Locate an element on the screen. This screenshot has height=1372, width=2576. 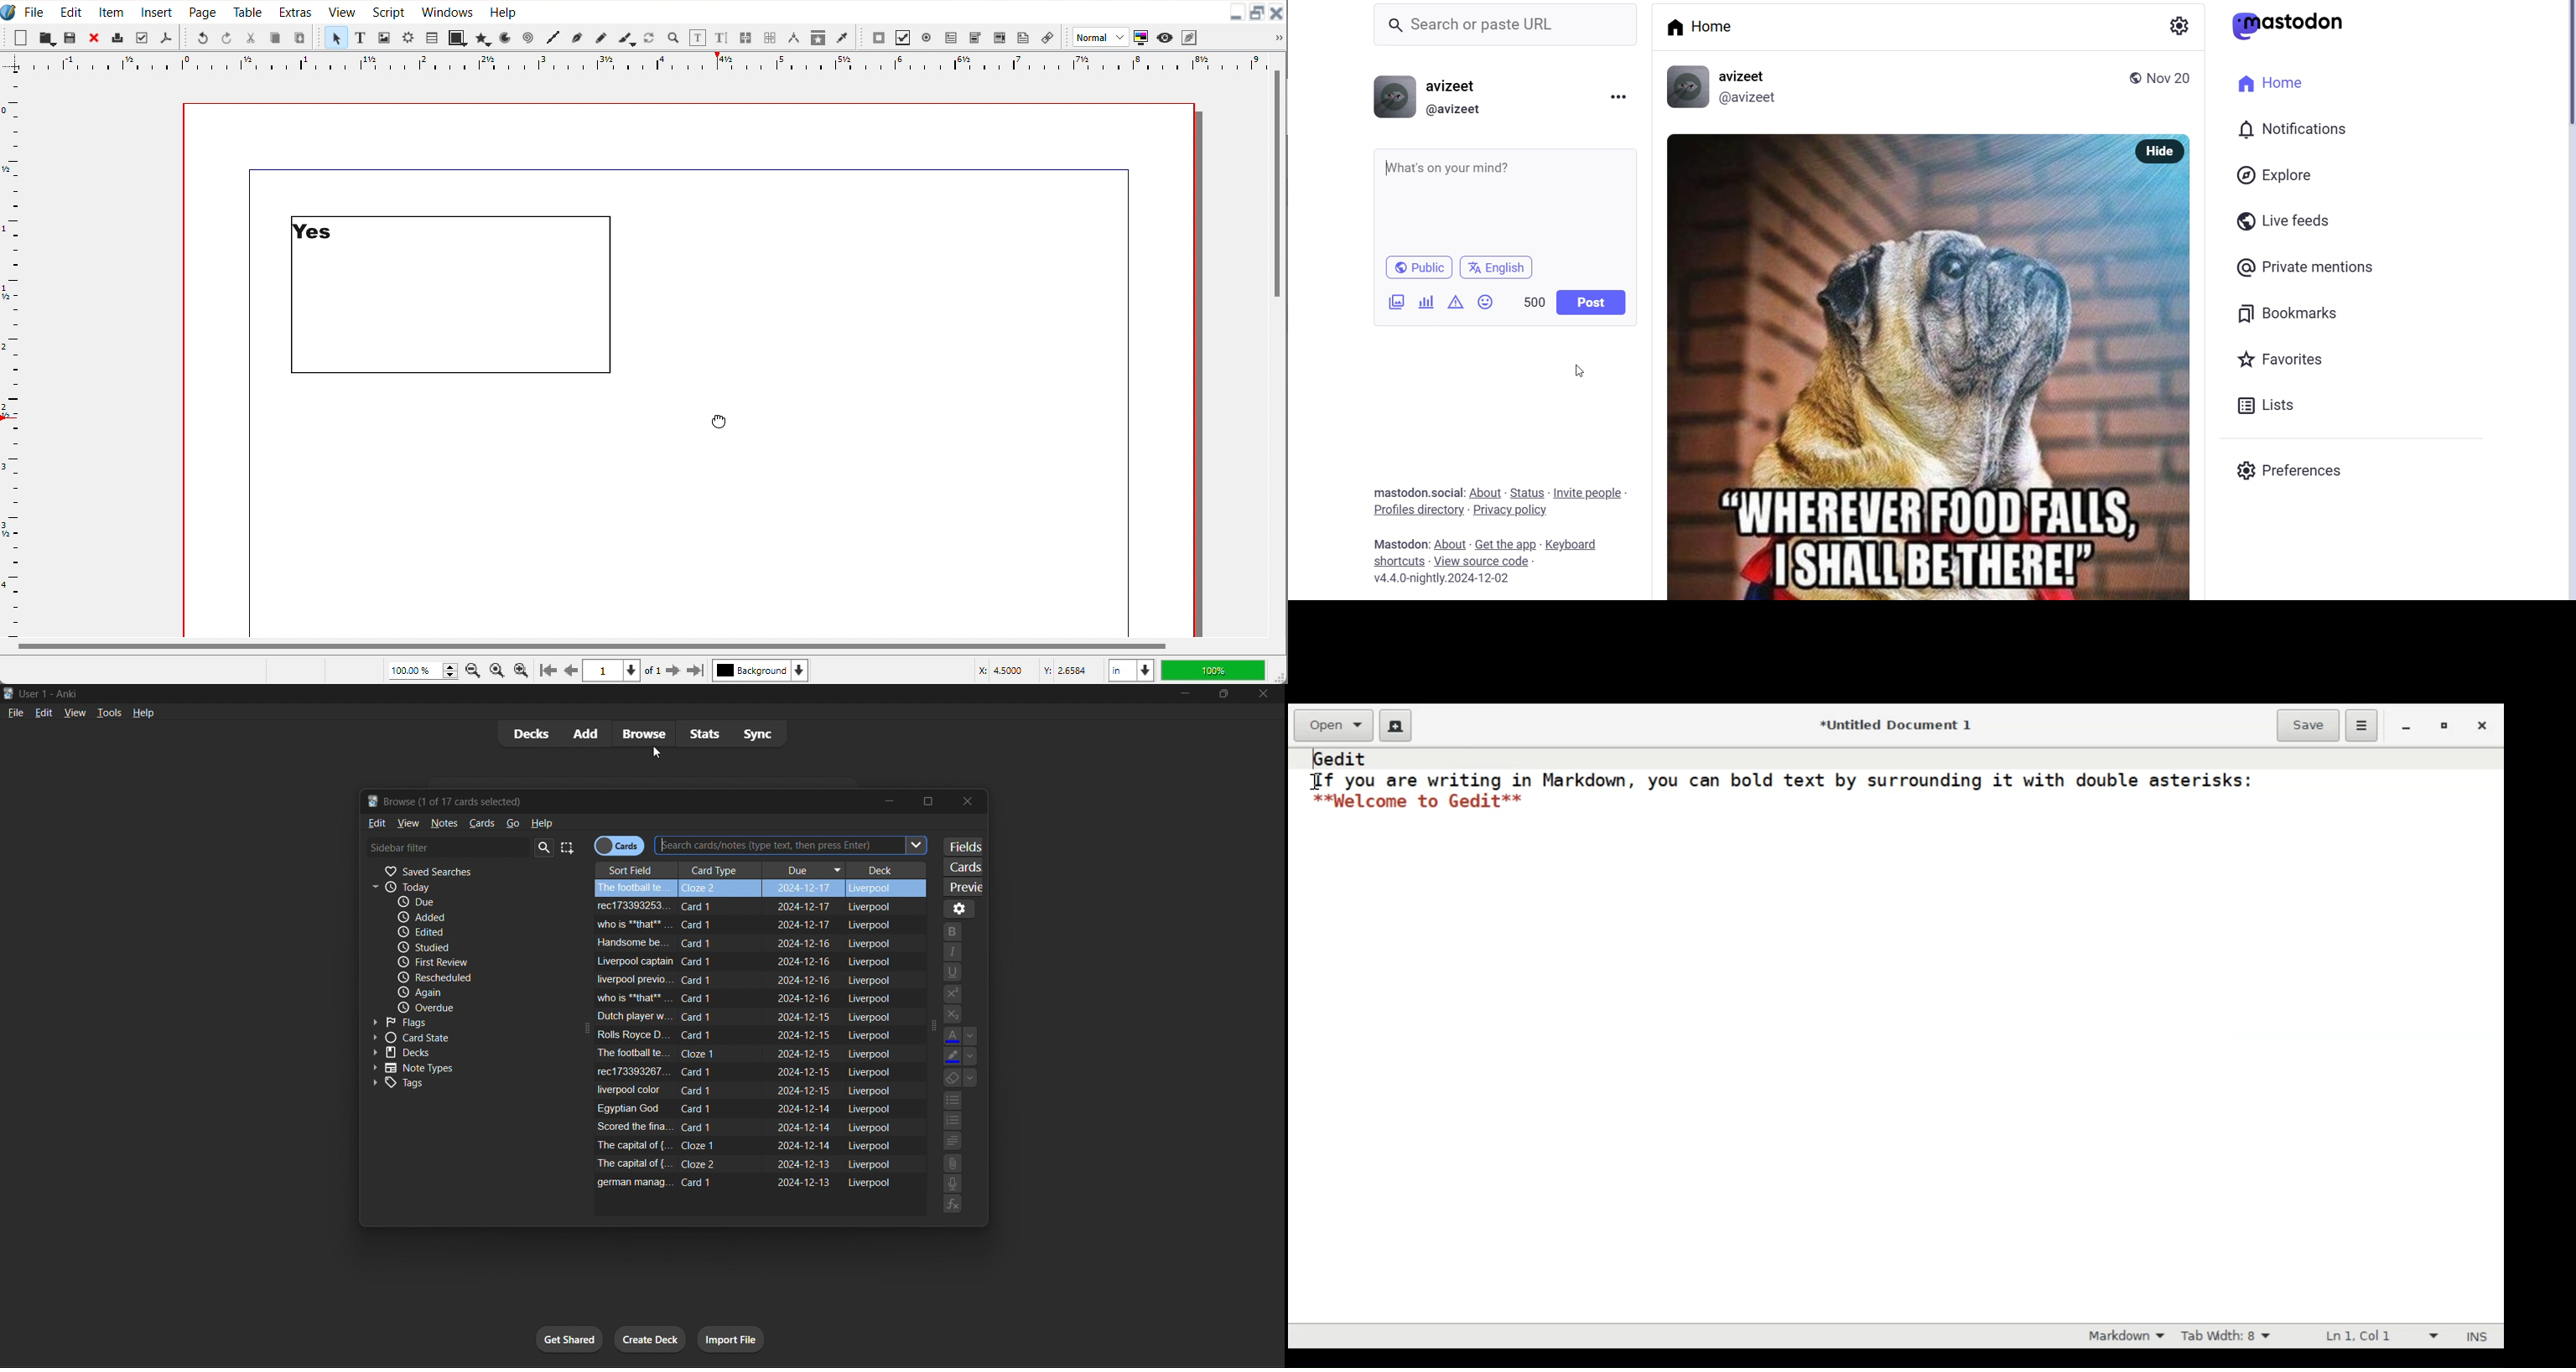
import file is located at coordinates (731, 1341).